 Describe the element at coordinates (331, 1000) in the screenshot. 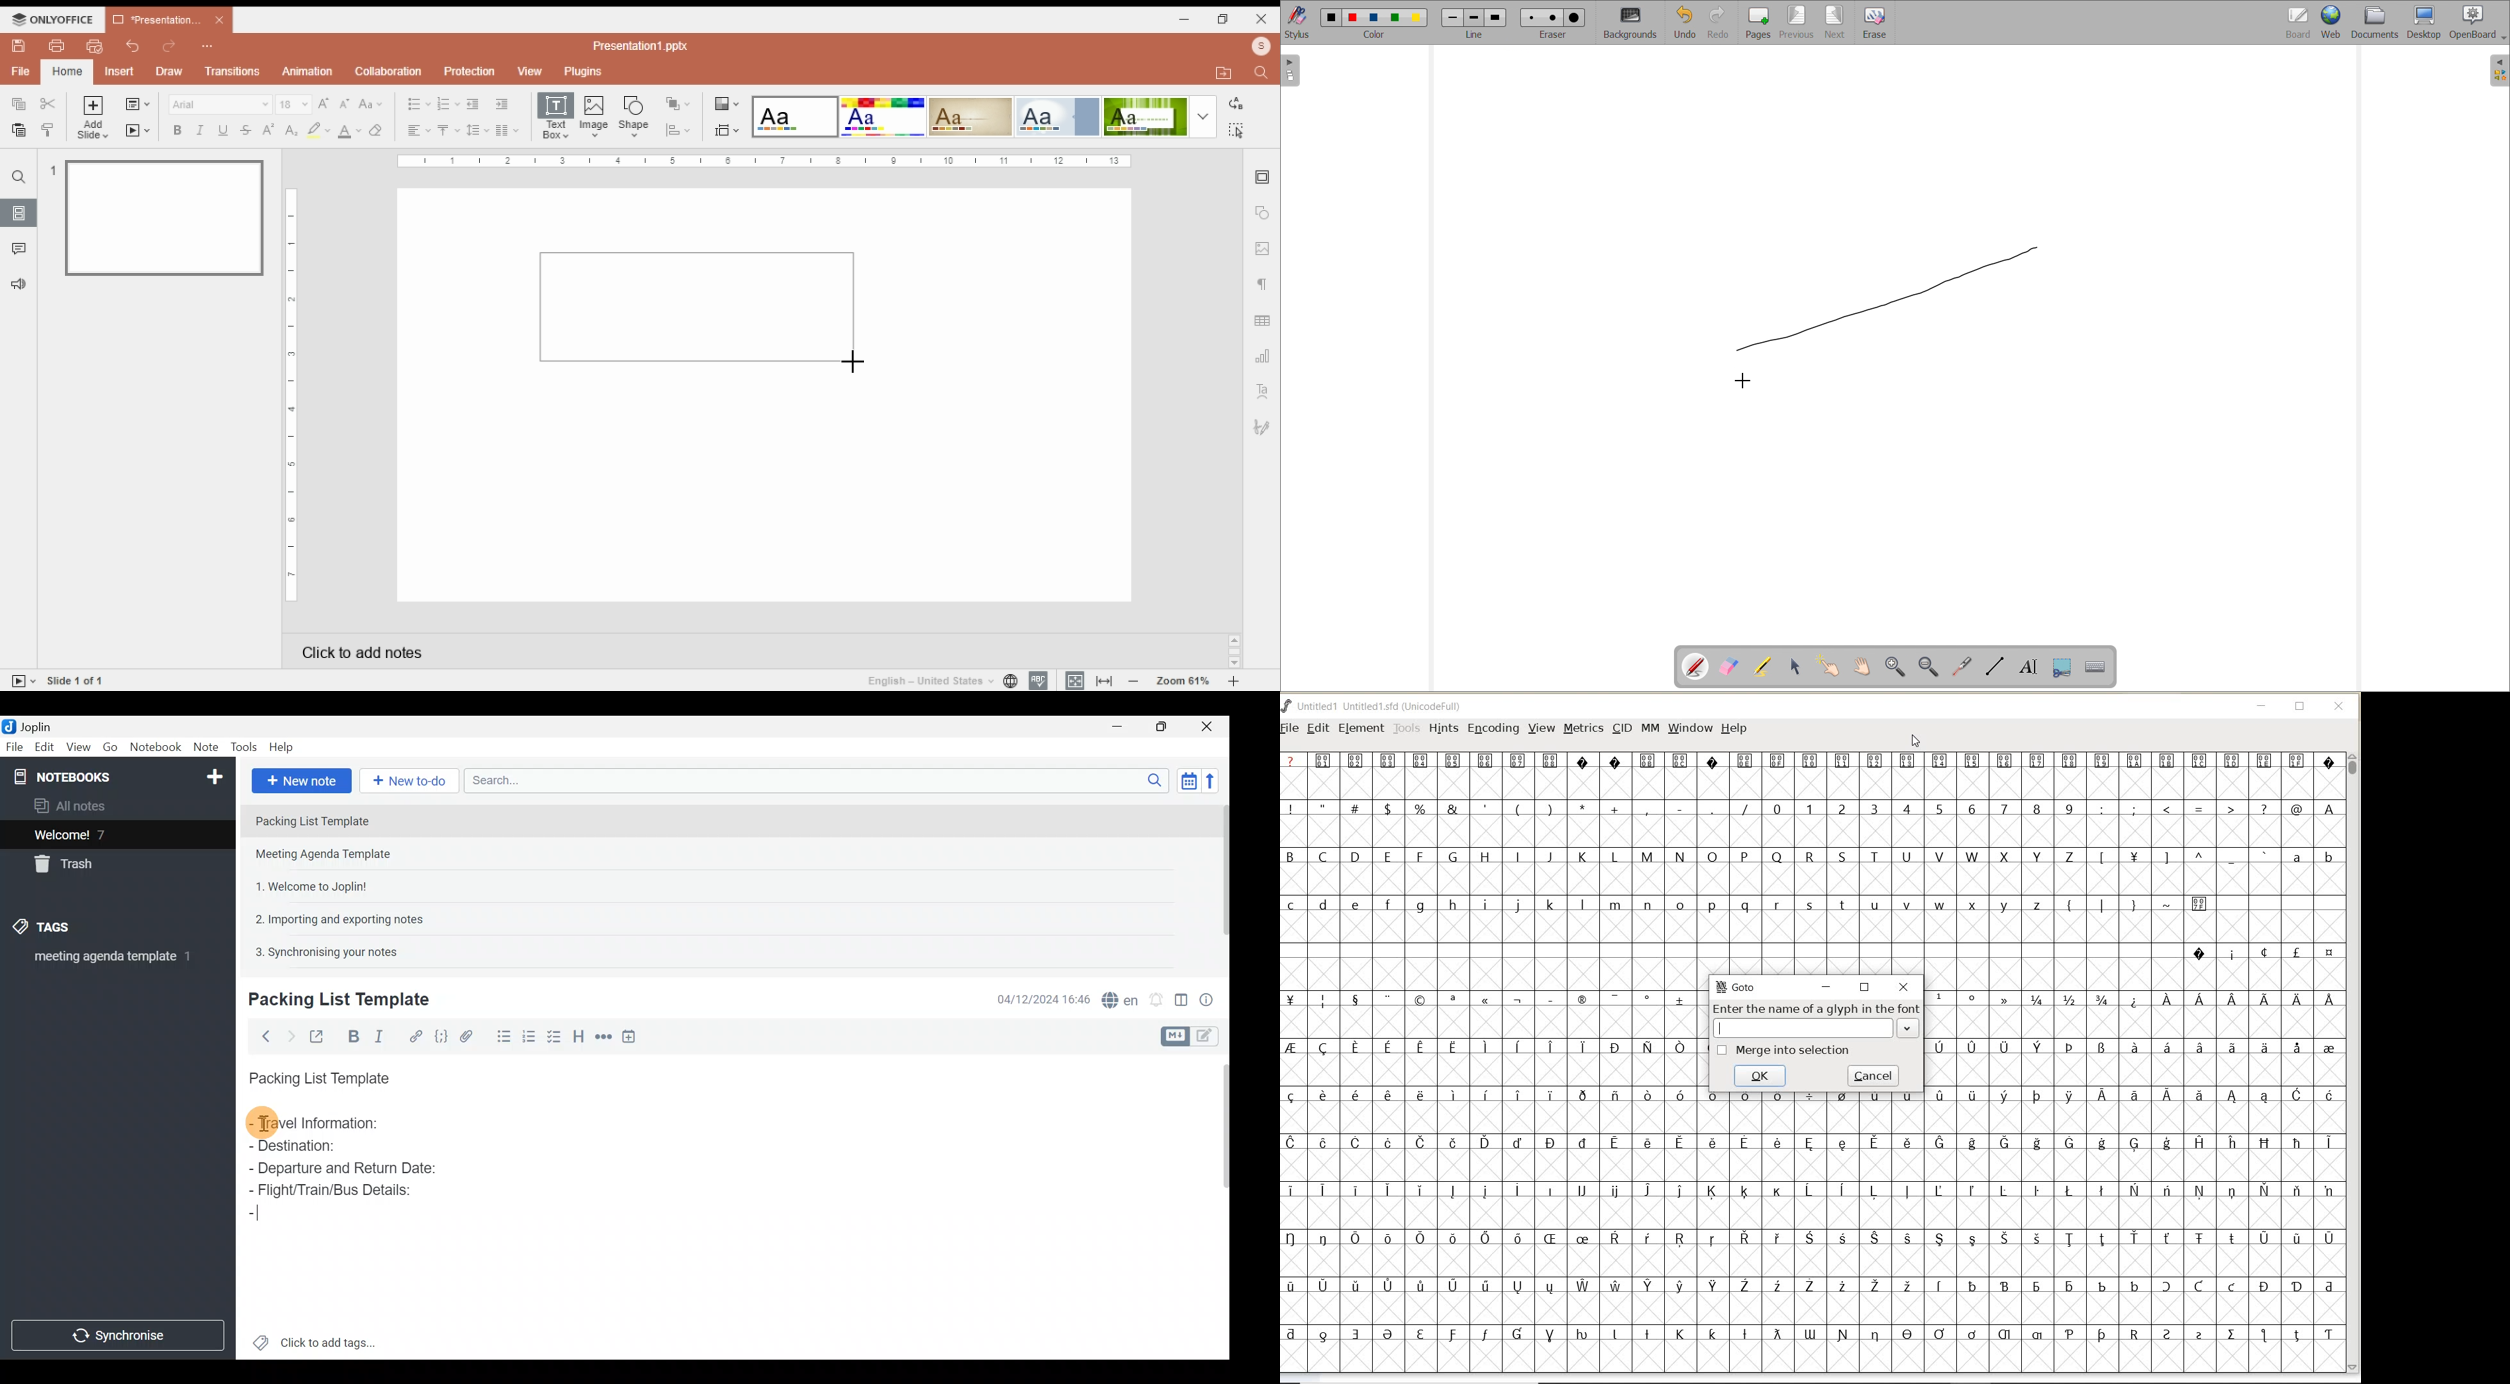

I see `Creating new note` at that location.